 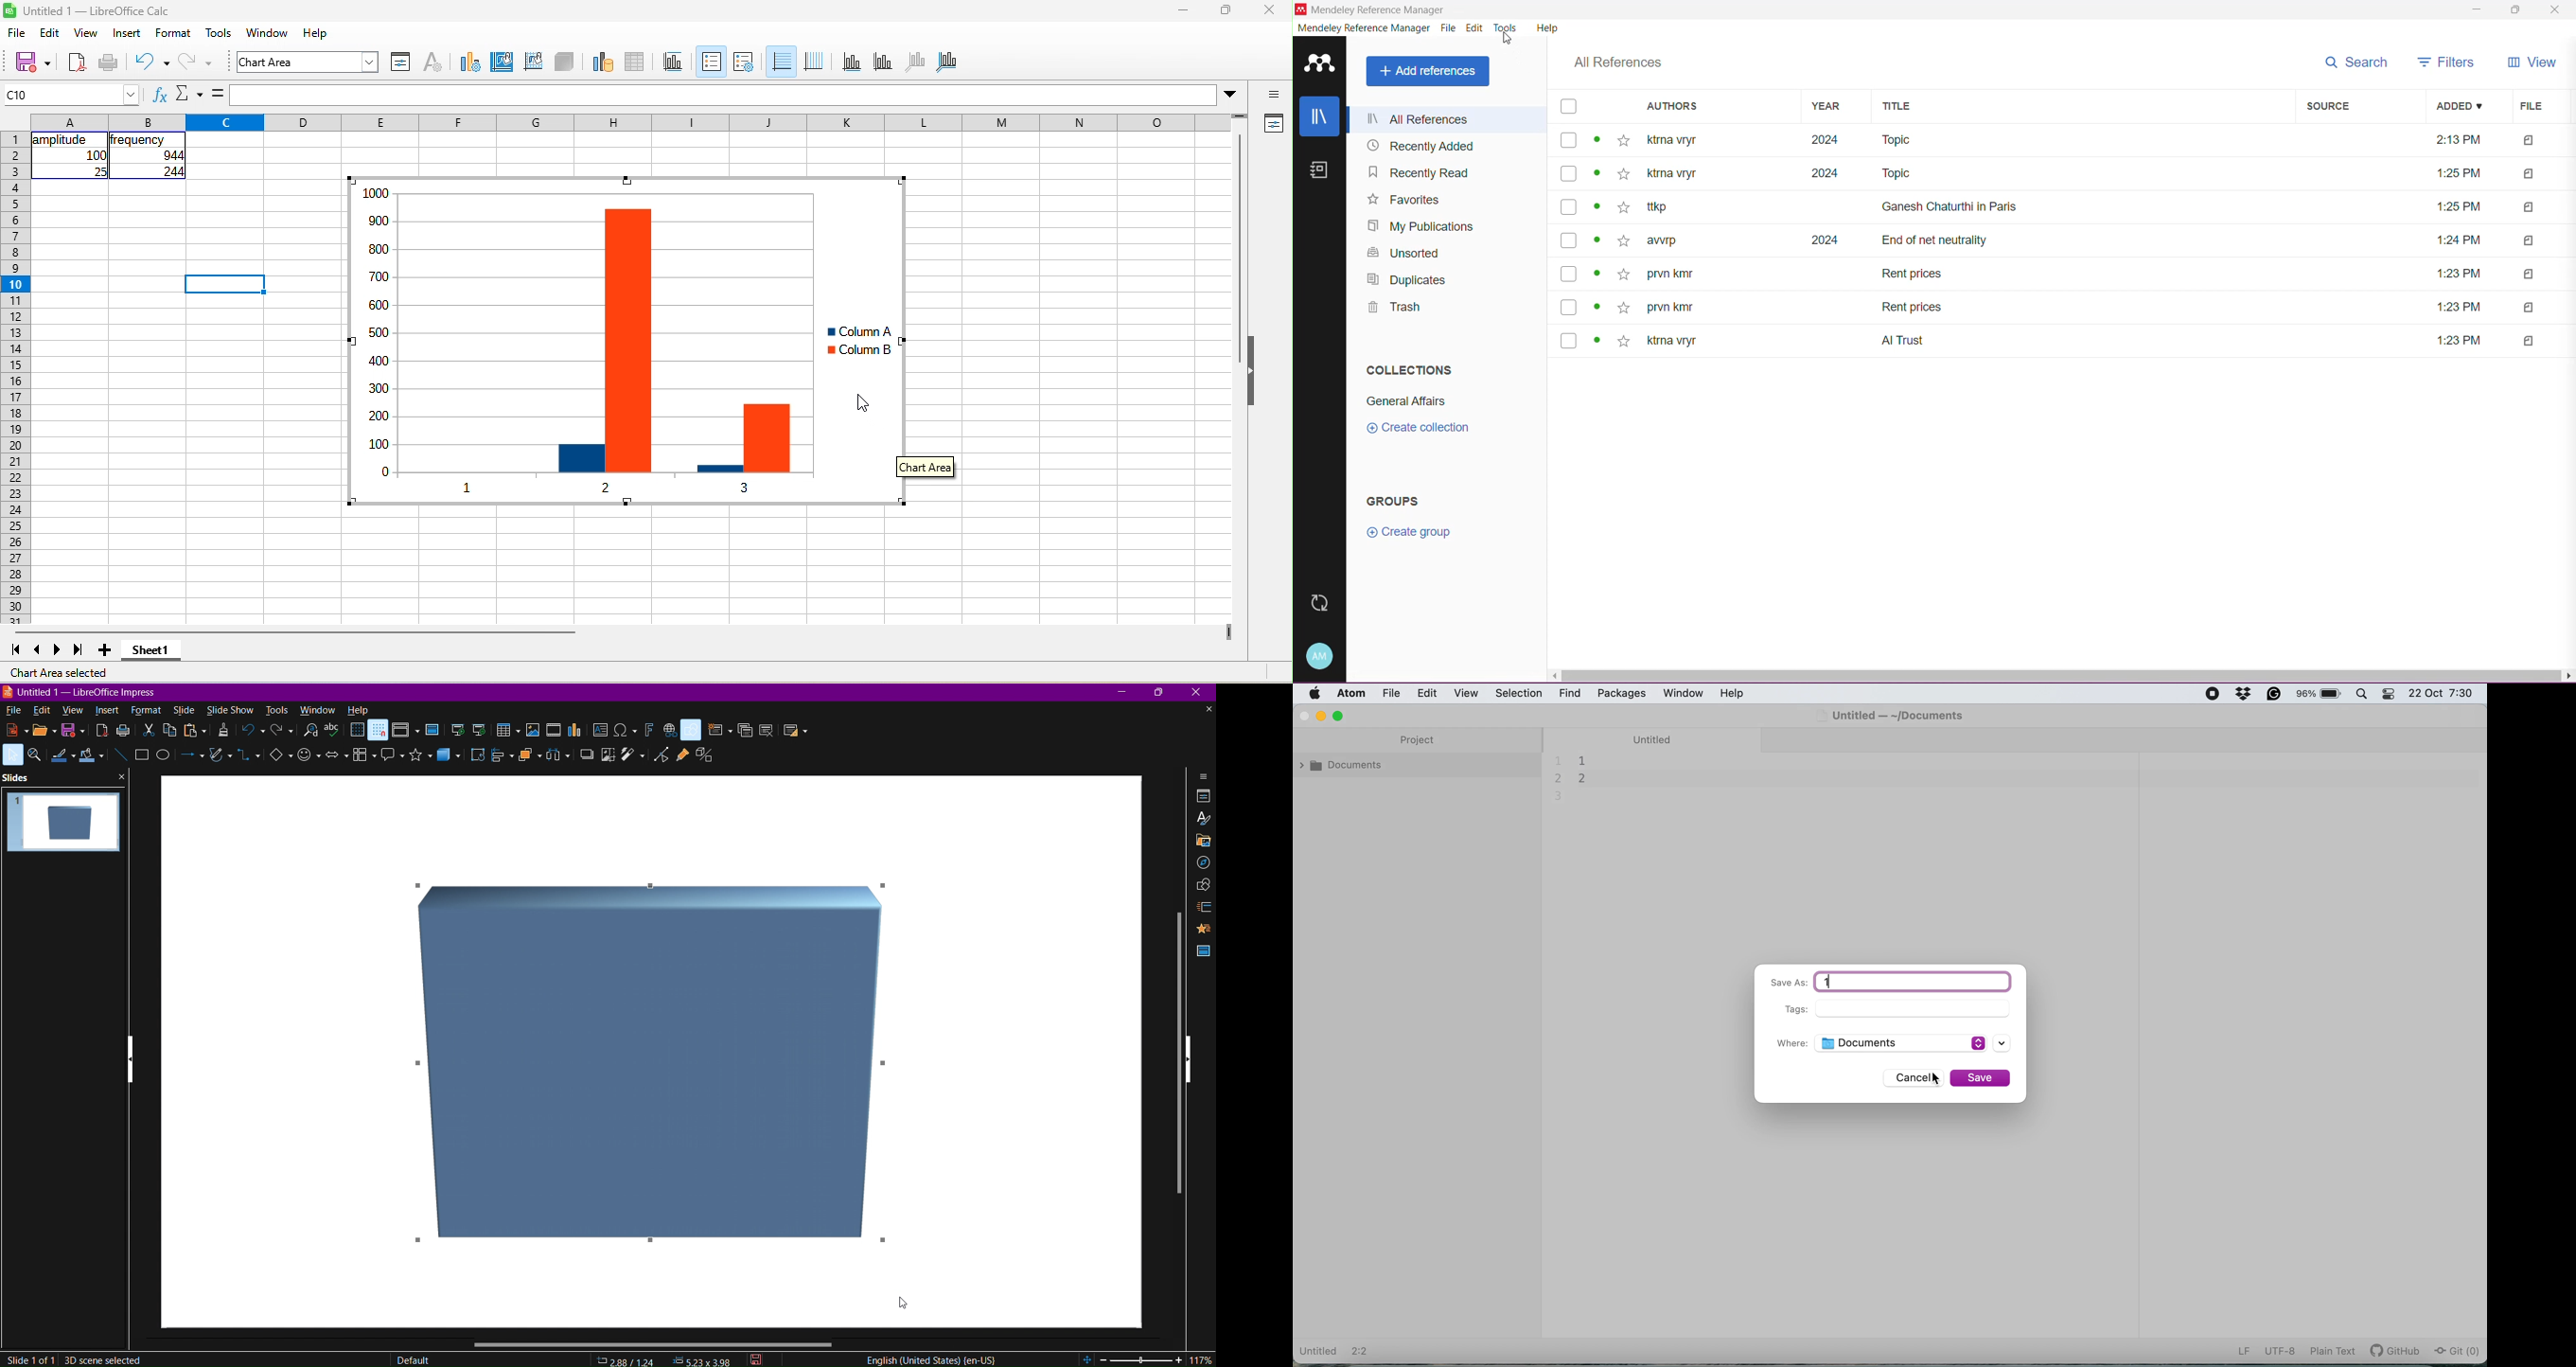 What do you see at coordinates (1322, 716) in the screenshot?
I see `minimise` at bounding box center [1322, 716].